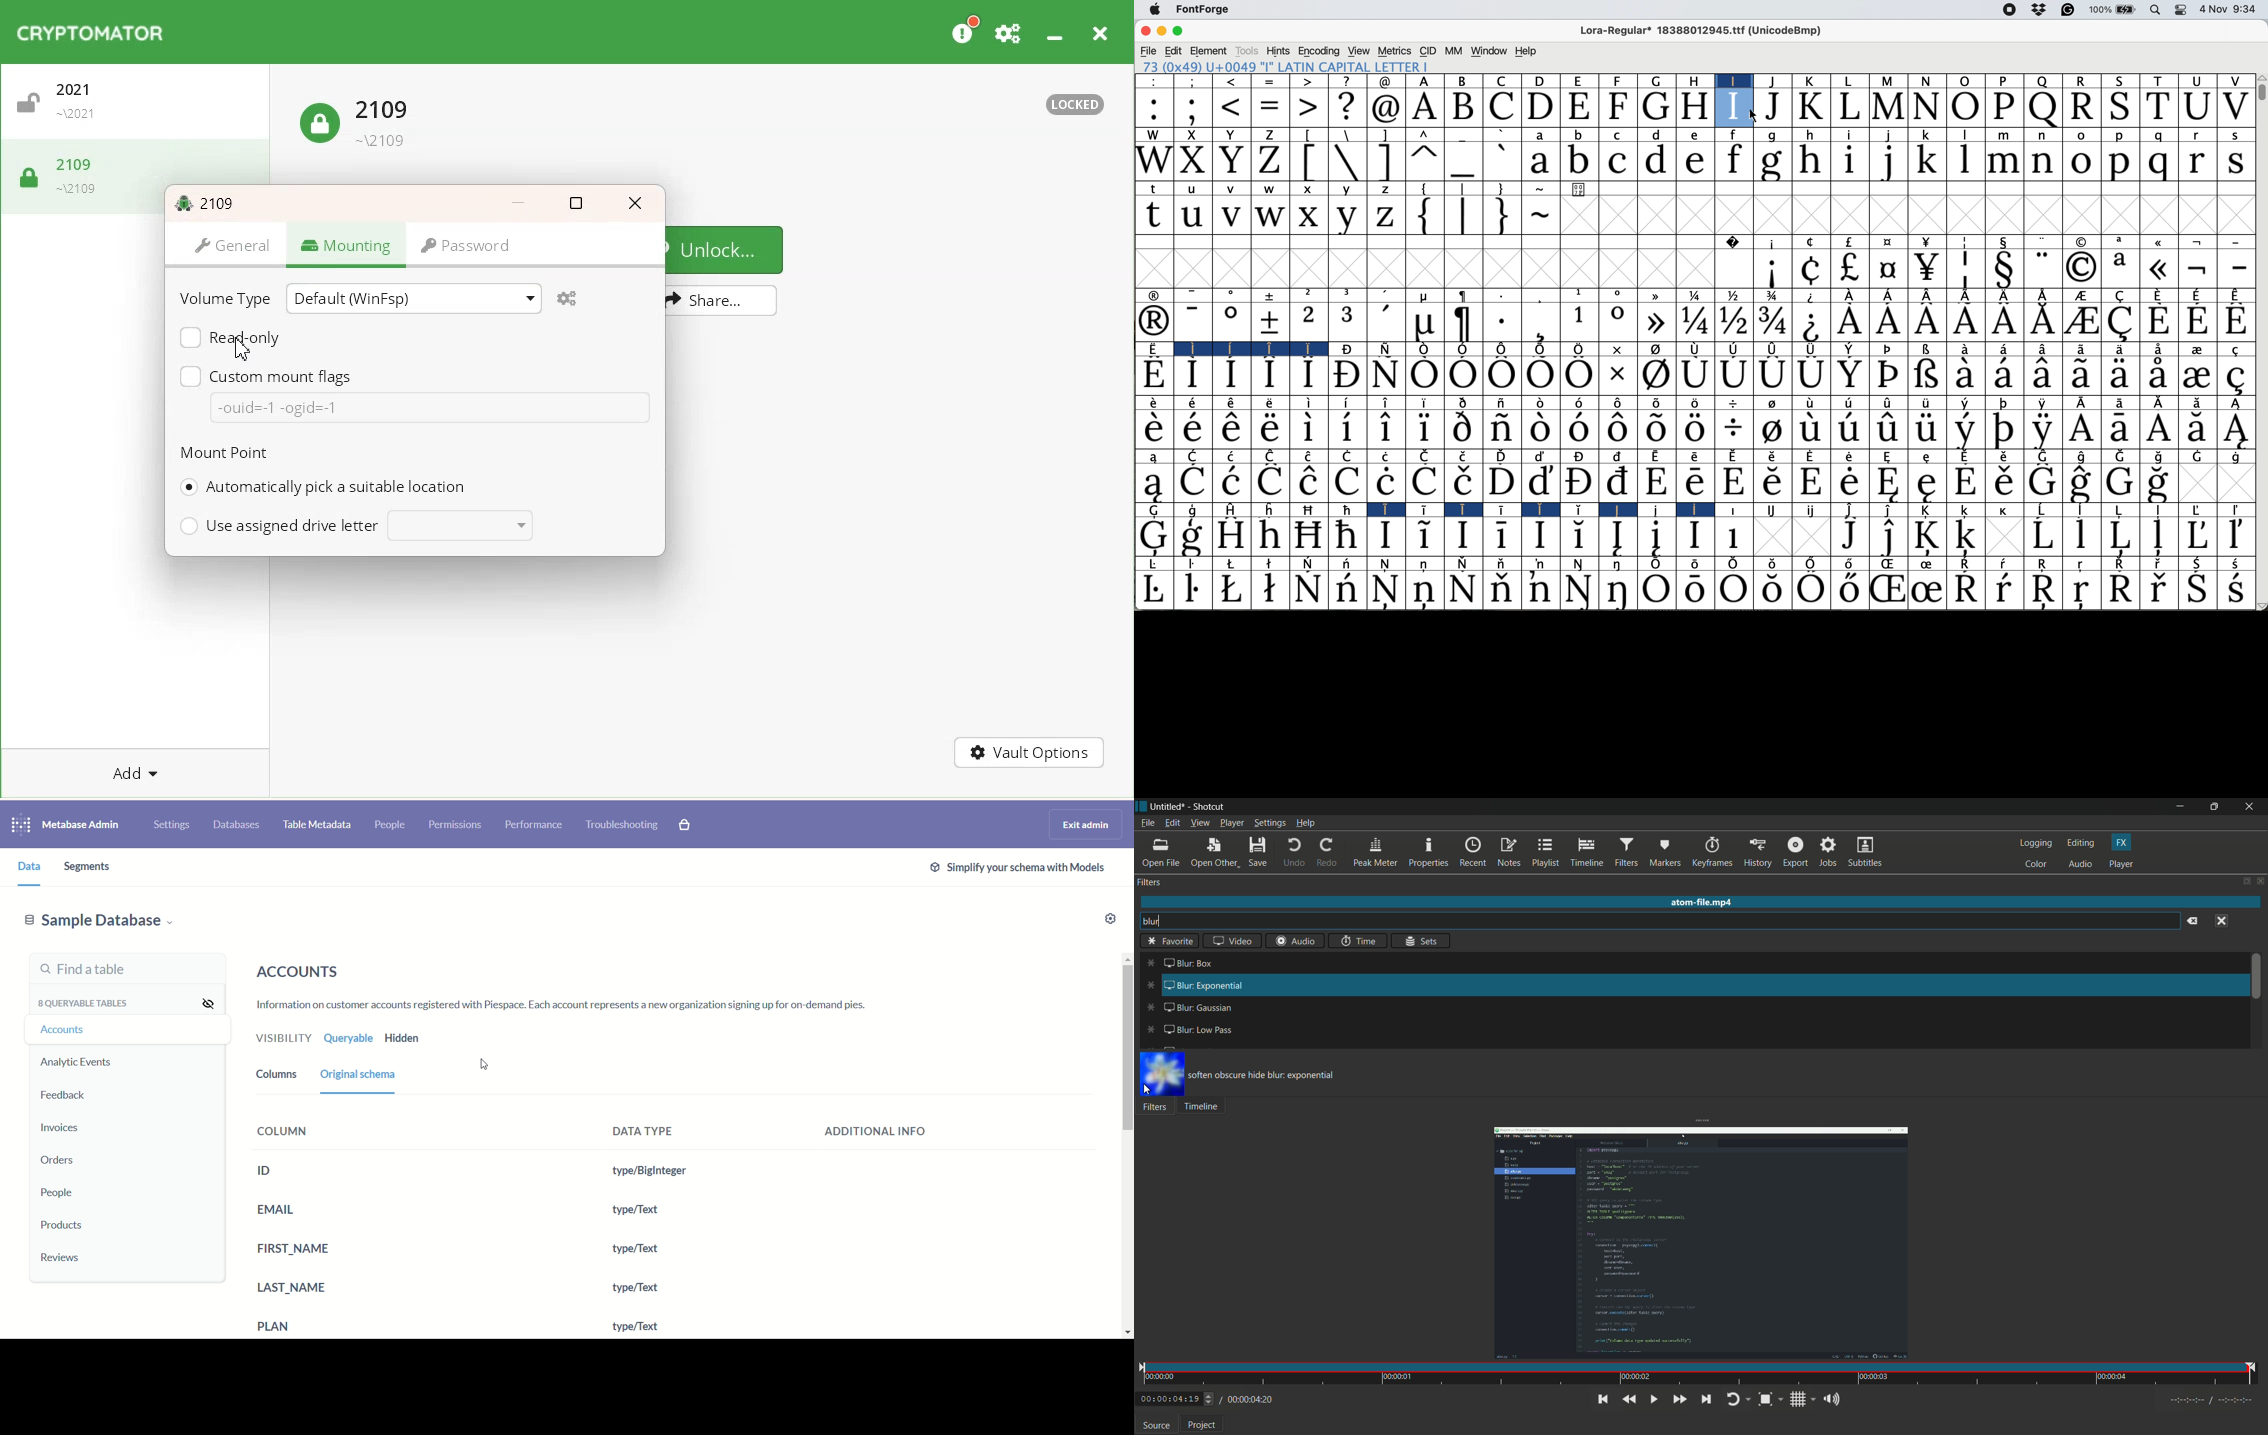 This screenshot has width=2268, height=1456. What do you see at coordinates (1192, 428) in the screenshot?
I see `Symbol` at bounding box center [1192, 428].